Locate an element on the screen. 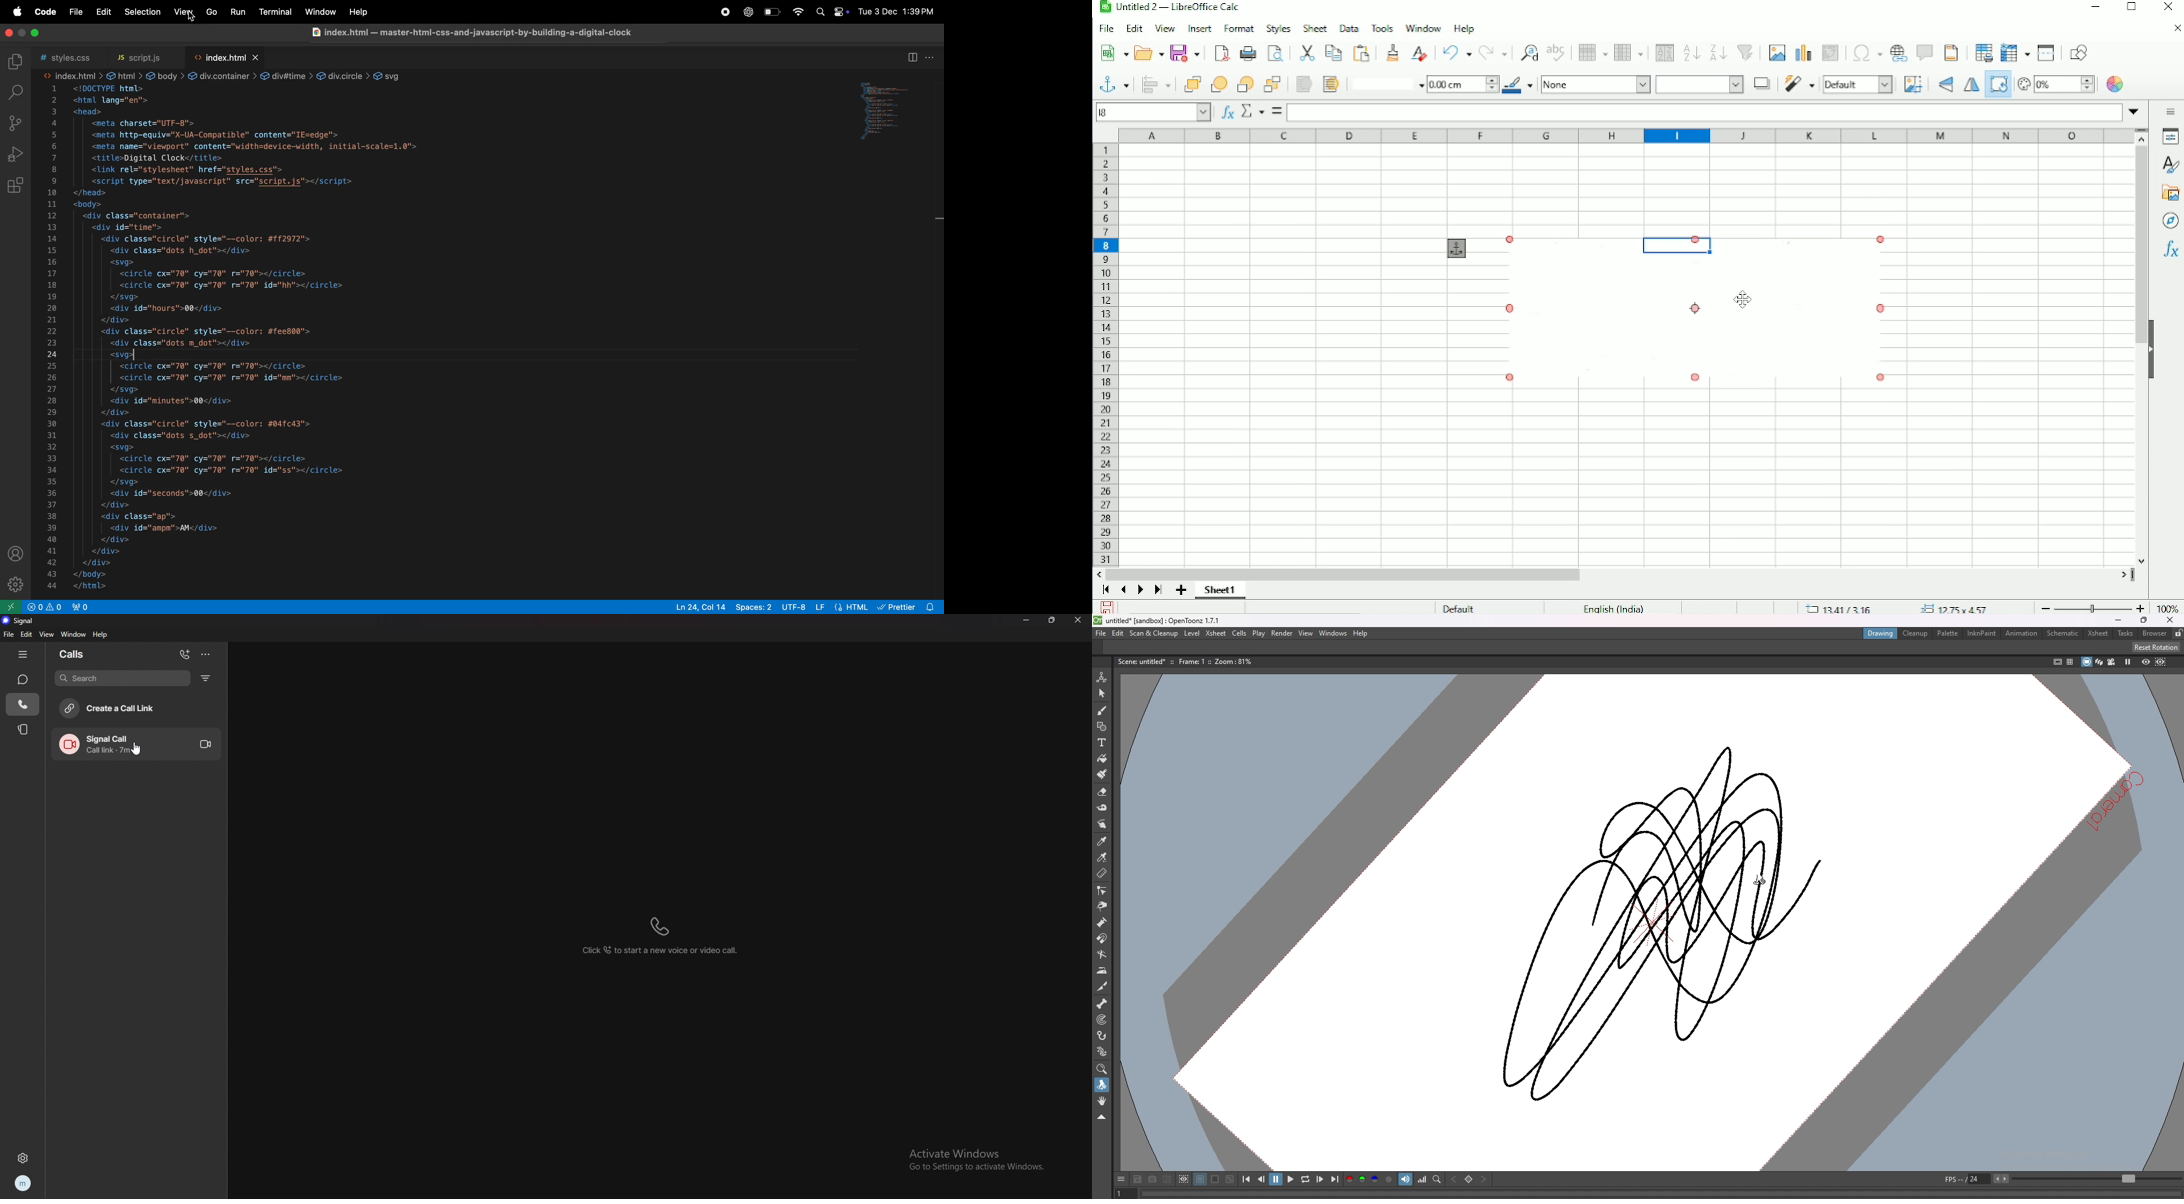 The height and width of the screenshot is (1204, 2184). Expand formula bar is located at coordinates (2134, 110).